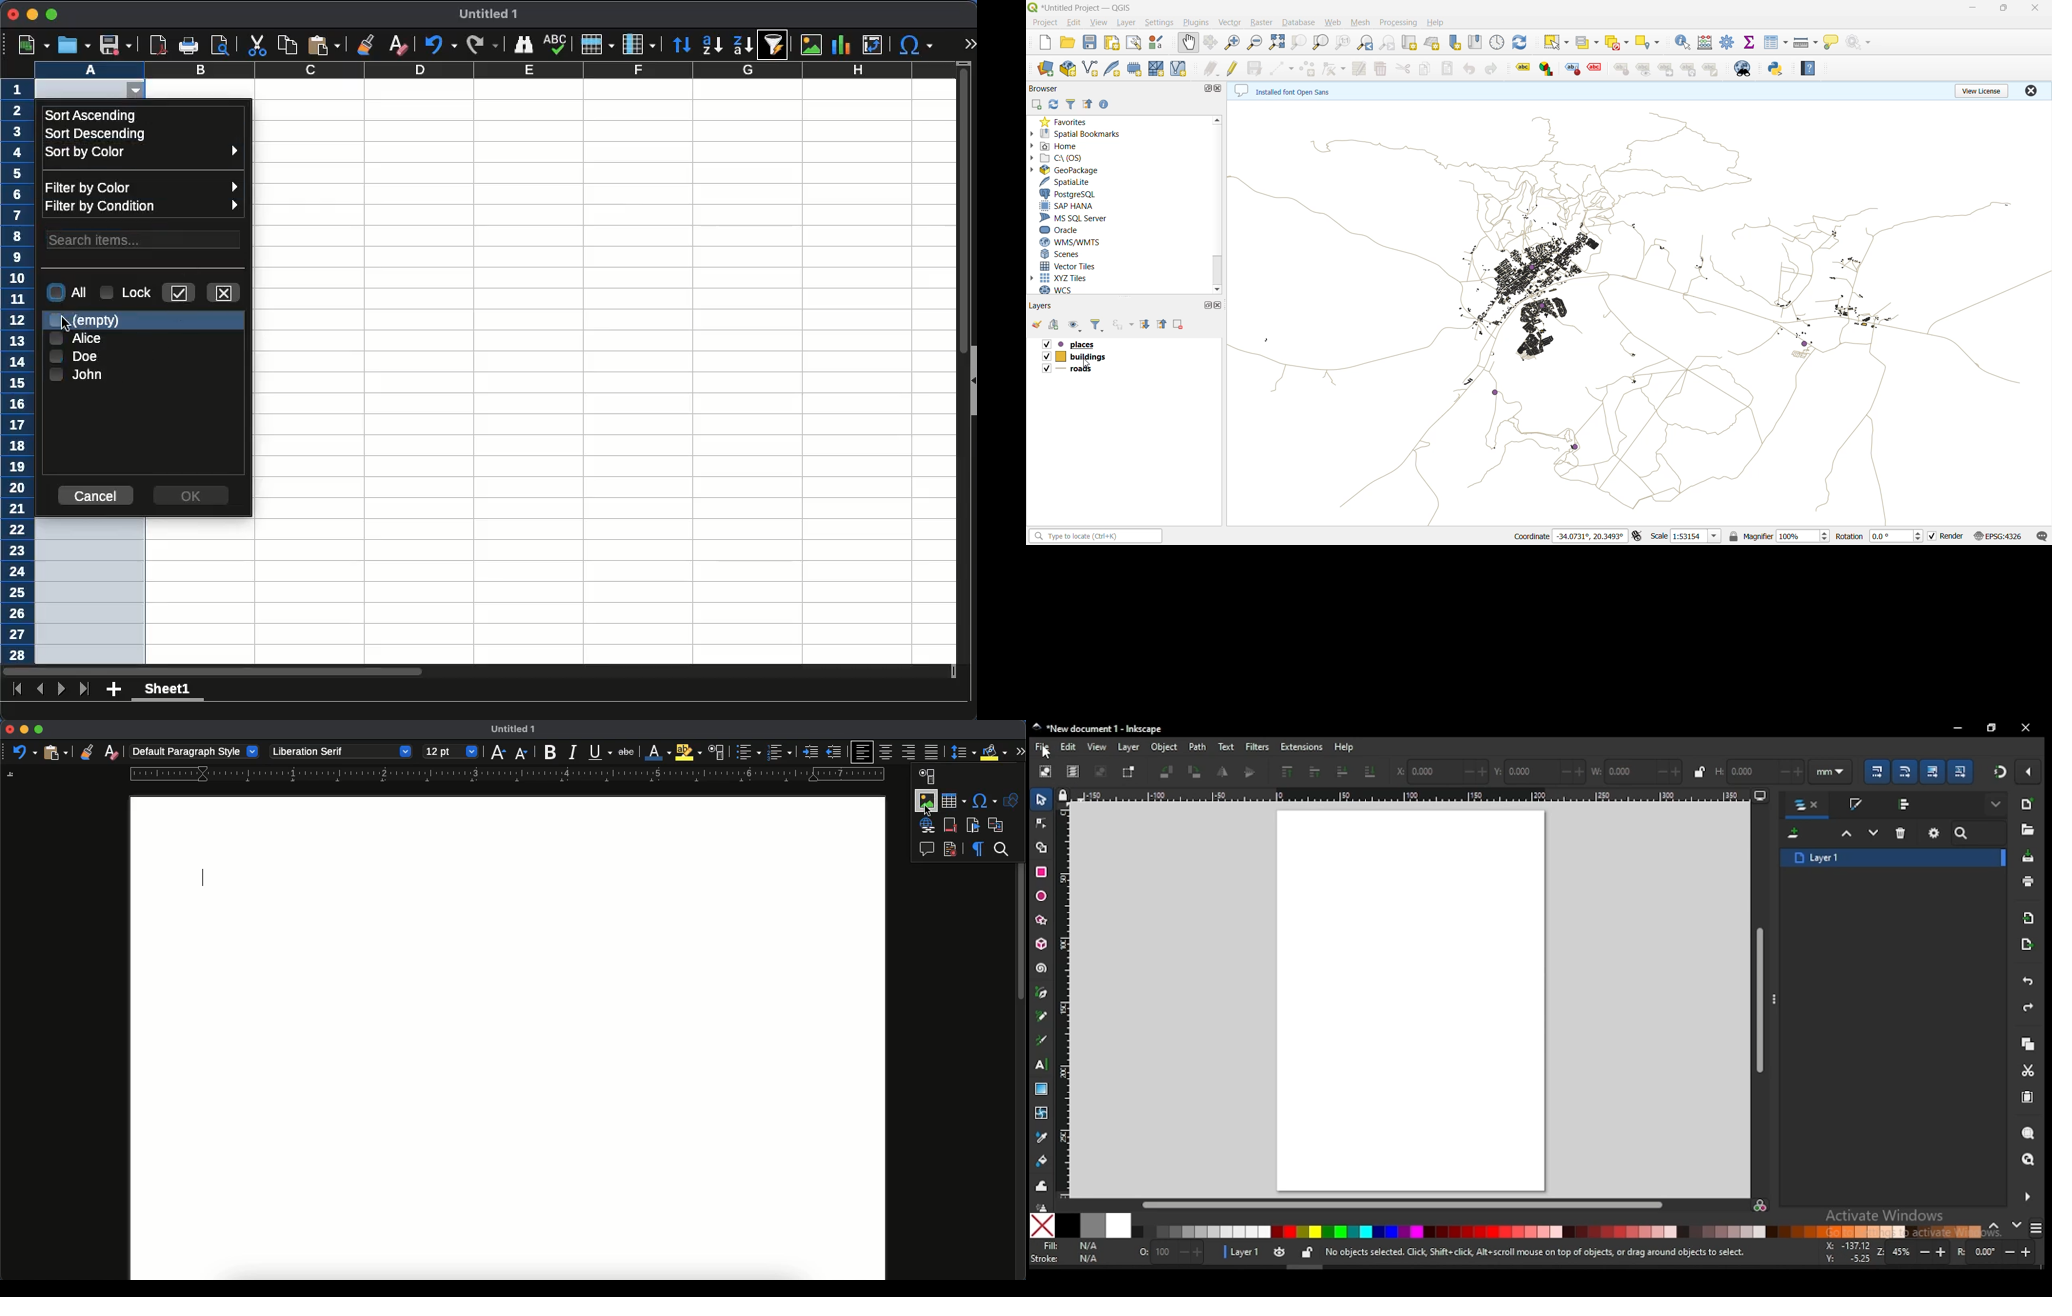  Describe the element at coordinates (1068, 1247) in the screenshot. I see `fill color` at that location.